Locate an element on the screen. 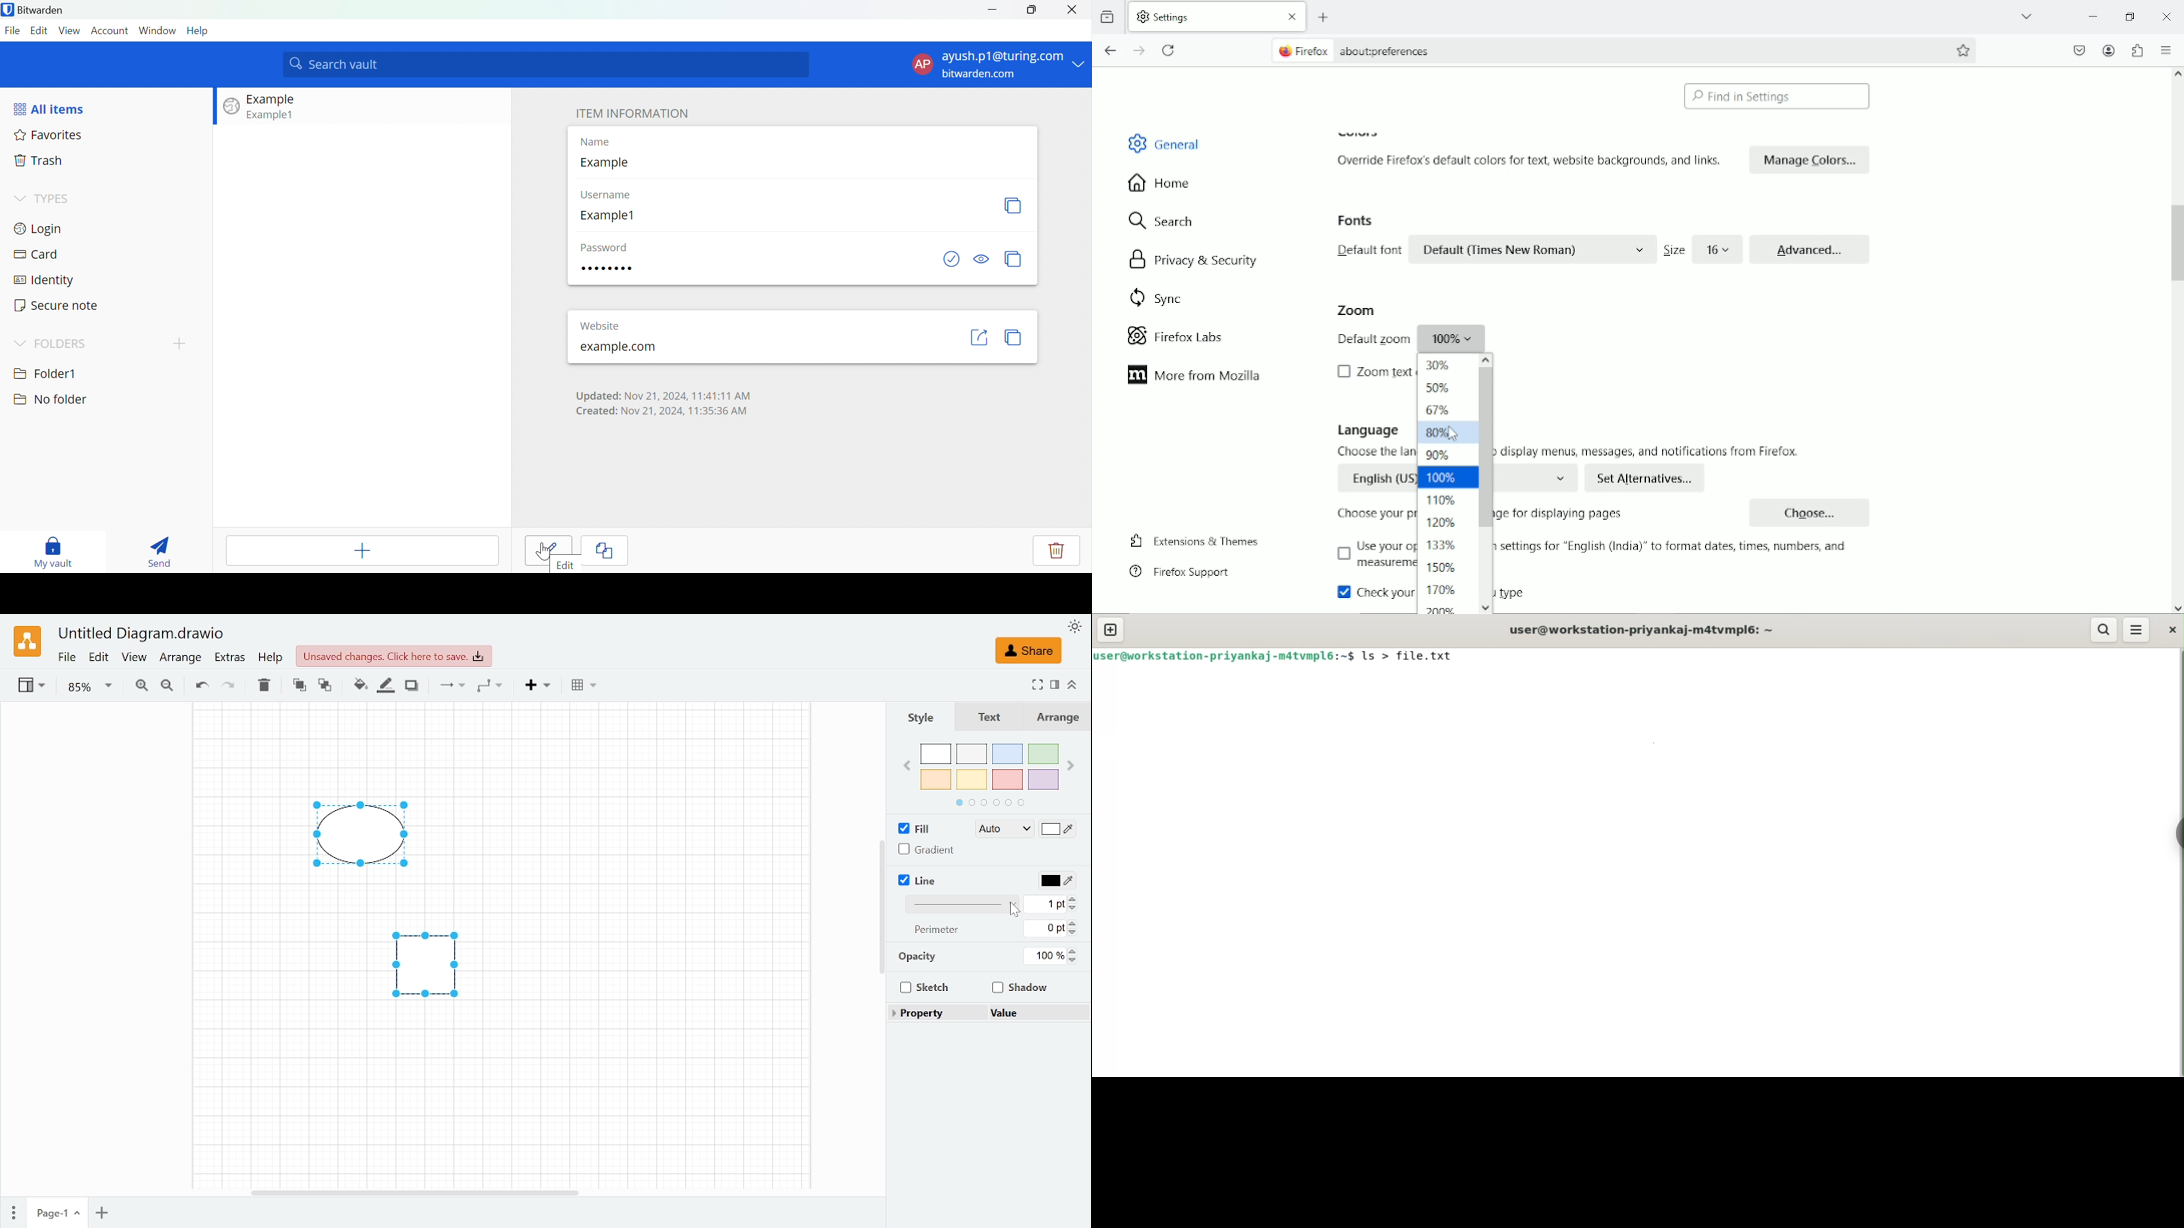 The image size is (2184, 1232). bookmark this page is located at coordinates (1963, 51).